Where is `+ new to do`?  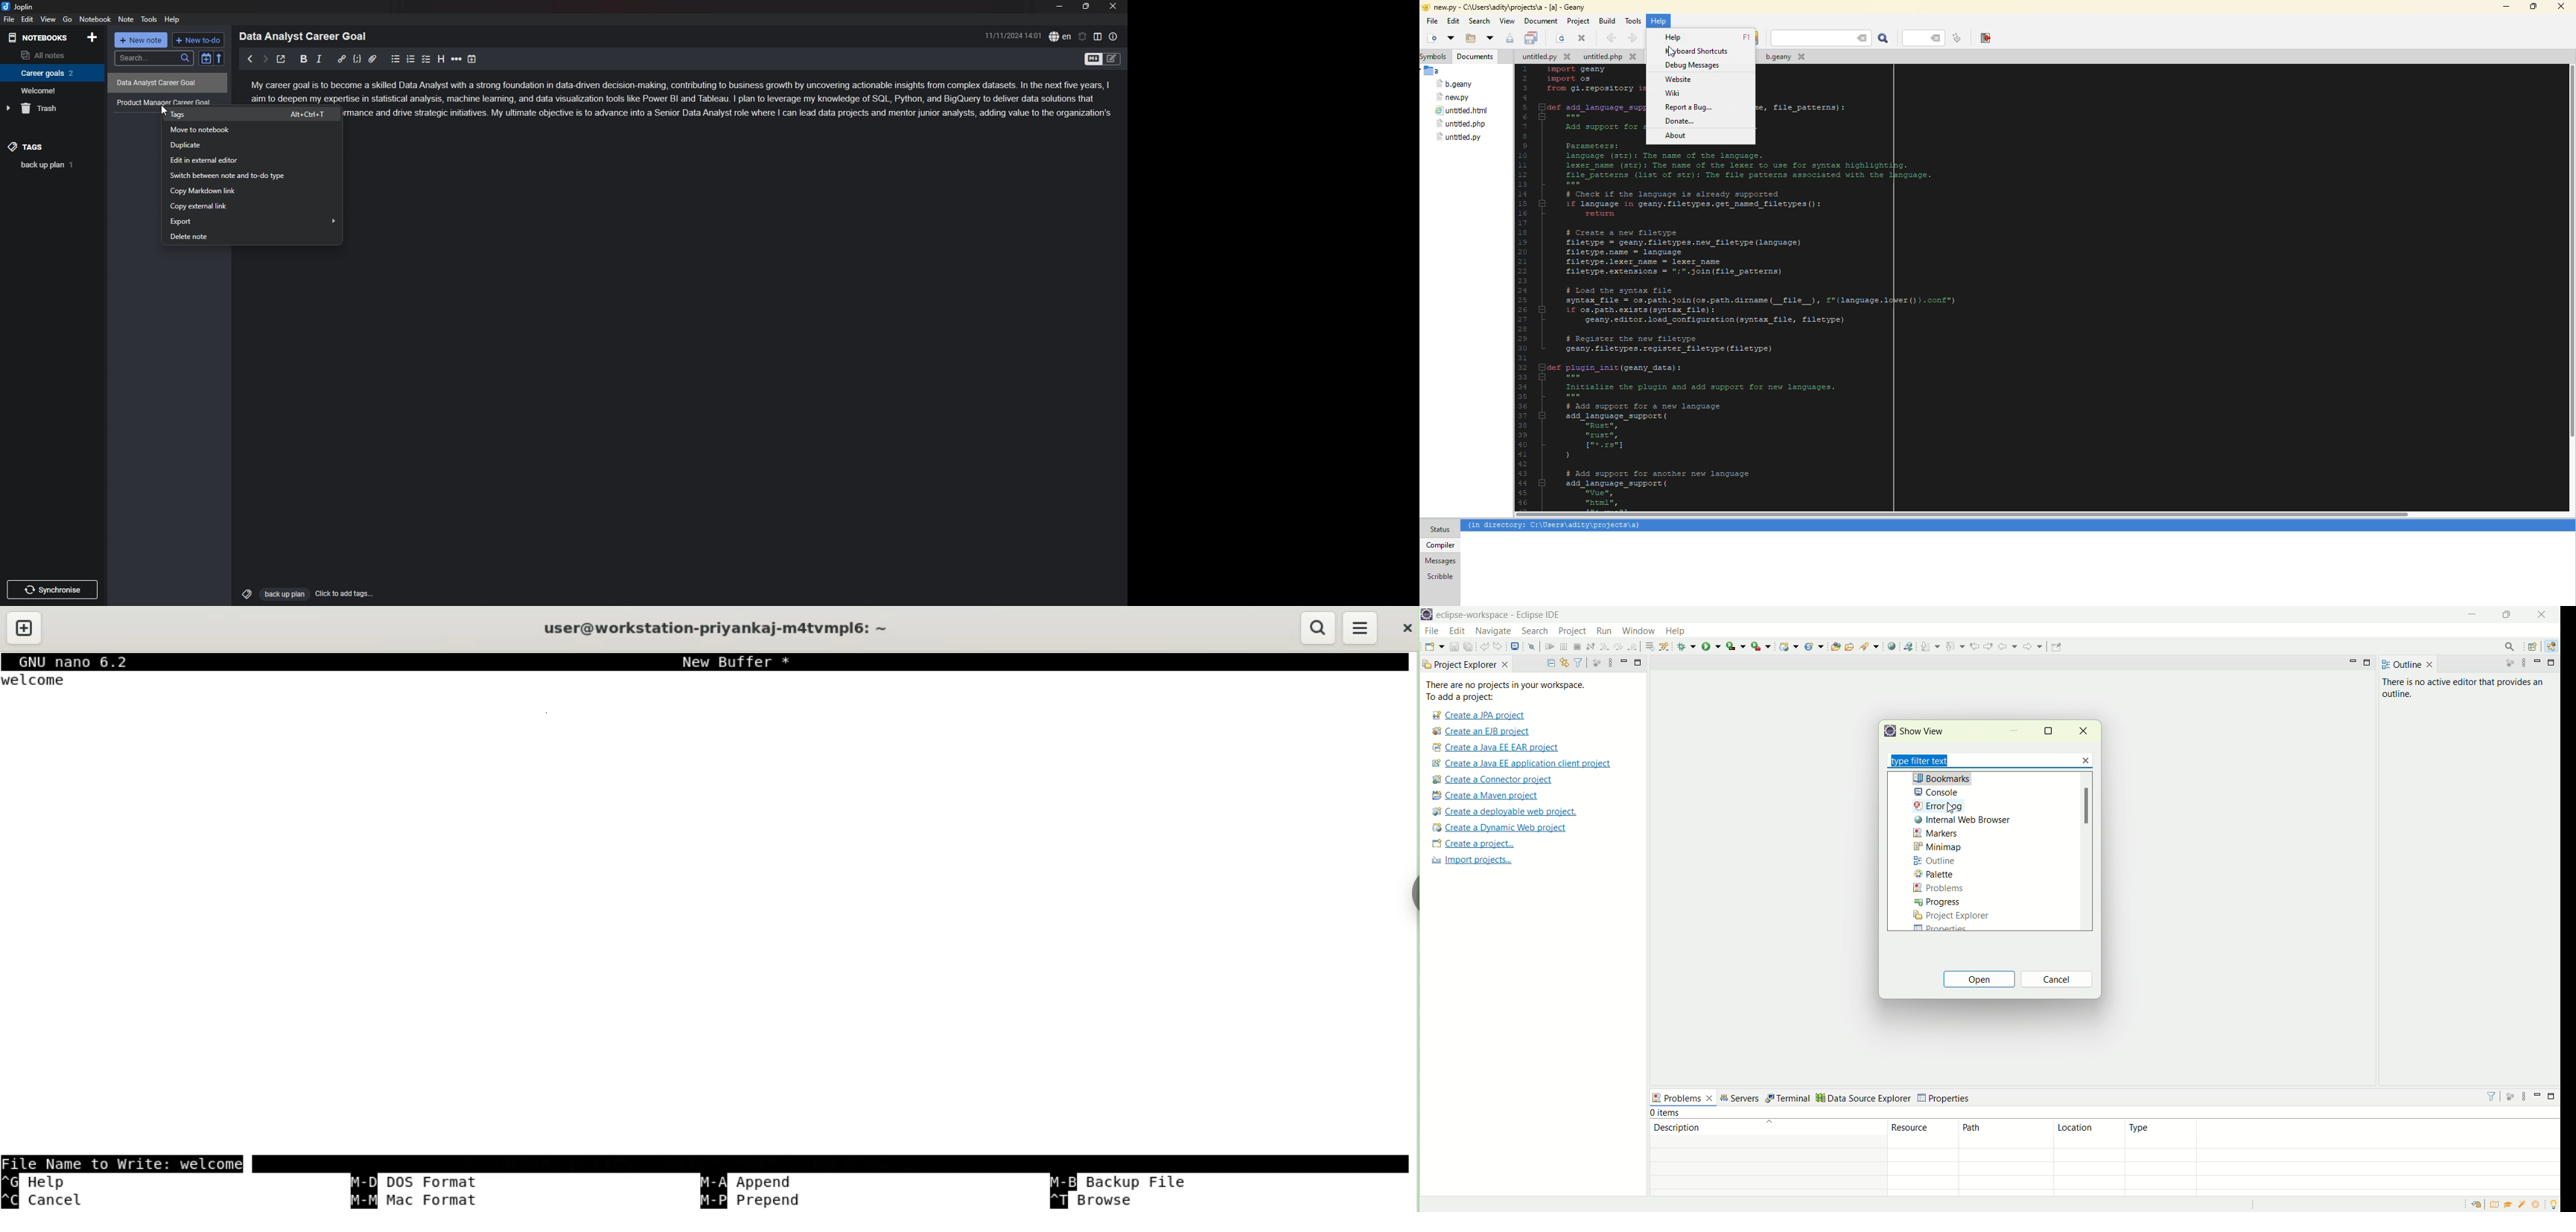 + new to do is located at coordinates (197, 40).